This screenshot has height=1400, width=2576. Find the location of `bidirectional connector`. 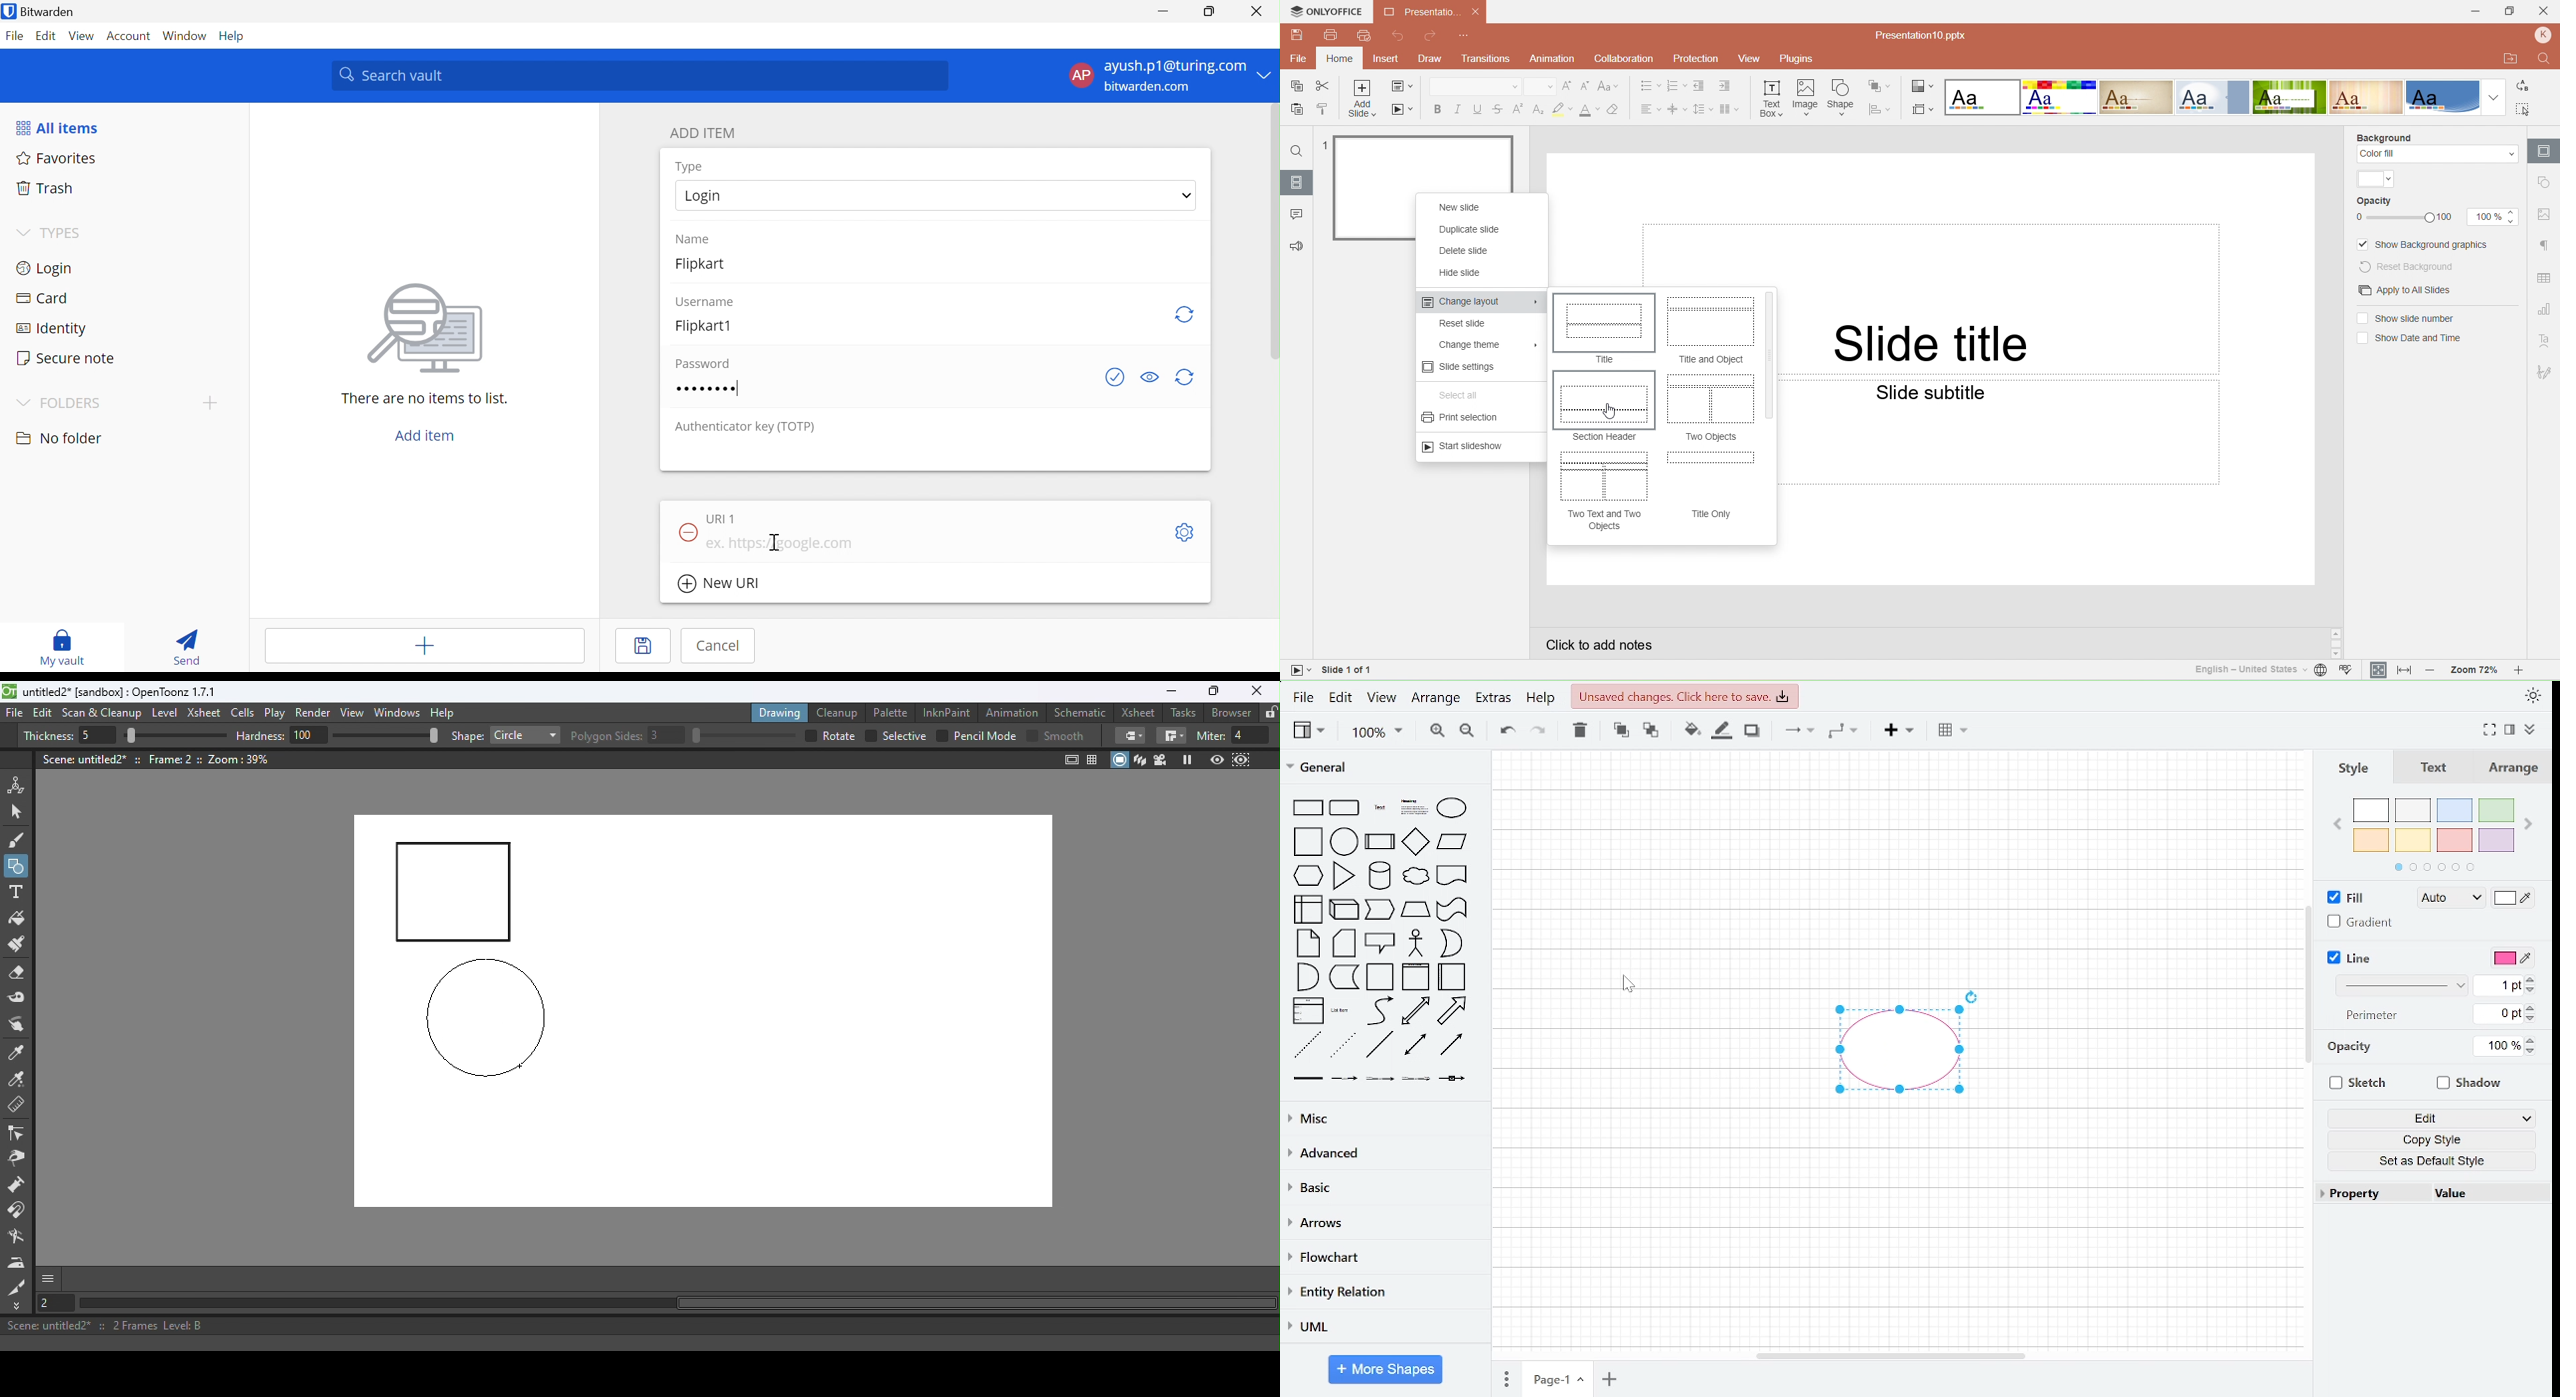

bidirectional connector is located at coordinates (1413, 1045).